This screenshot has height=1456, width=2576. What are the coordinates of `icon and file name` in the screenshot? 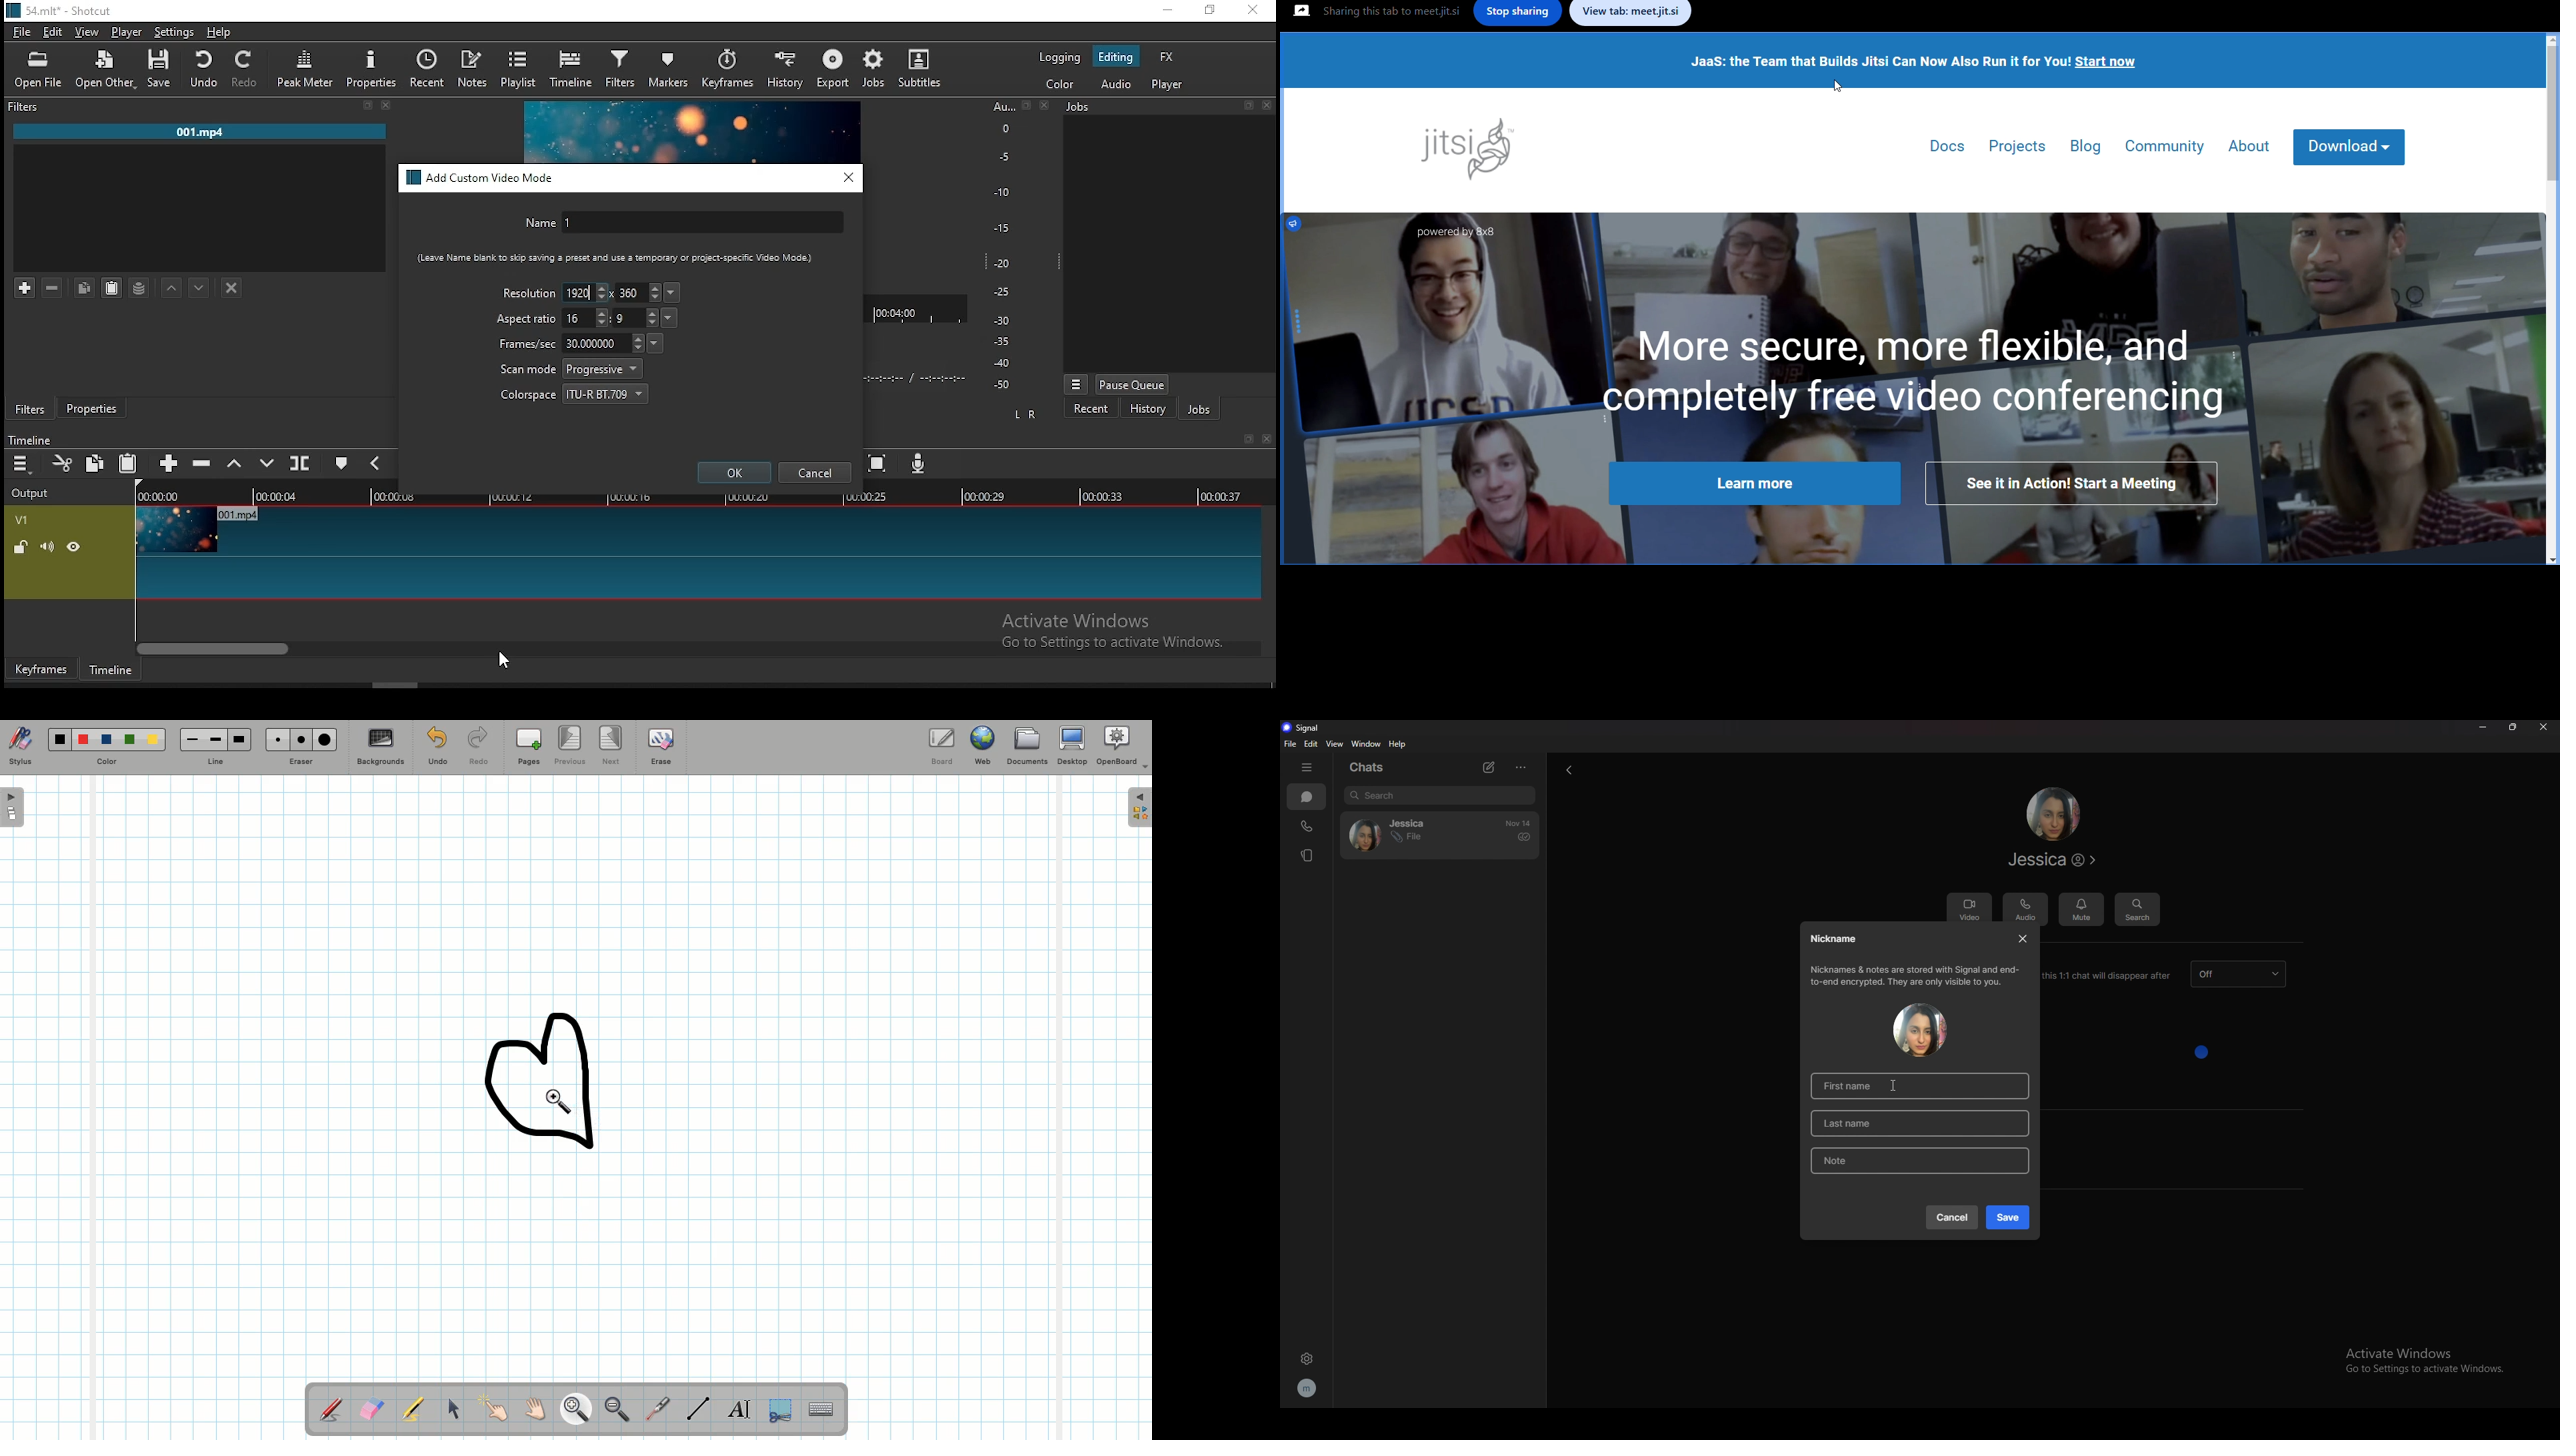 It's located at (62, 9).